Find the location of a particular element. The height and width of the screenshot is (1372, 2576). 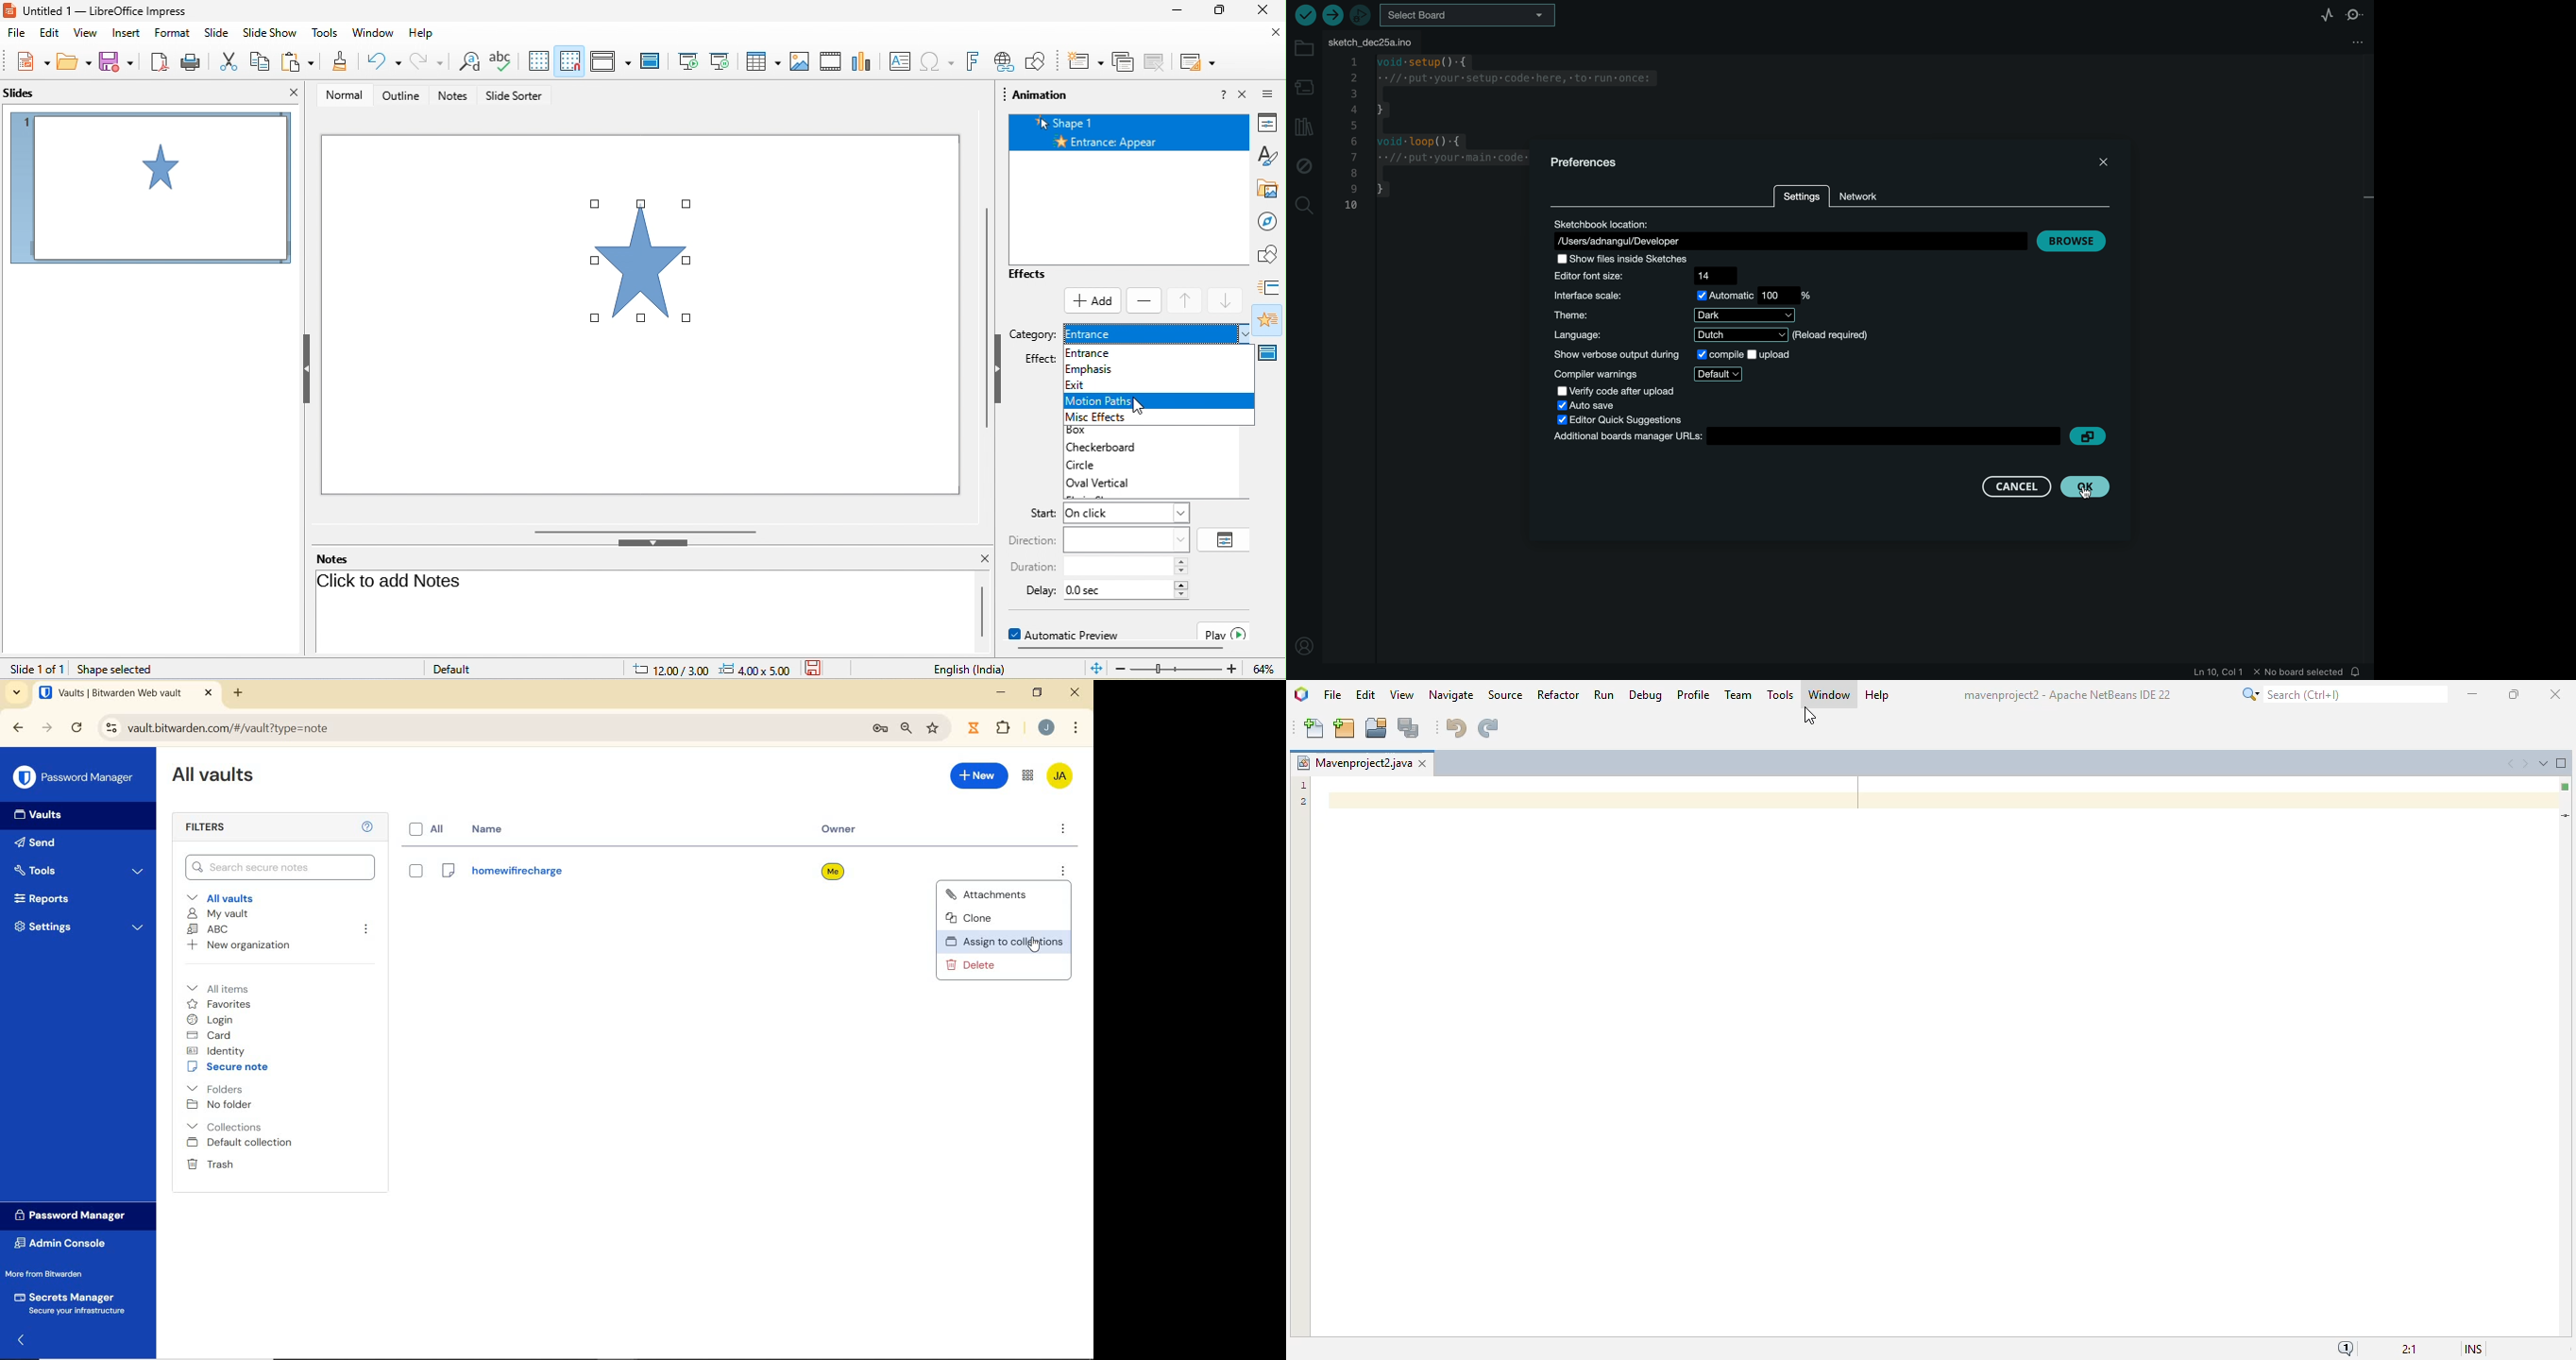

outline is located at coordinates (404, 99).